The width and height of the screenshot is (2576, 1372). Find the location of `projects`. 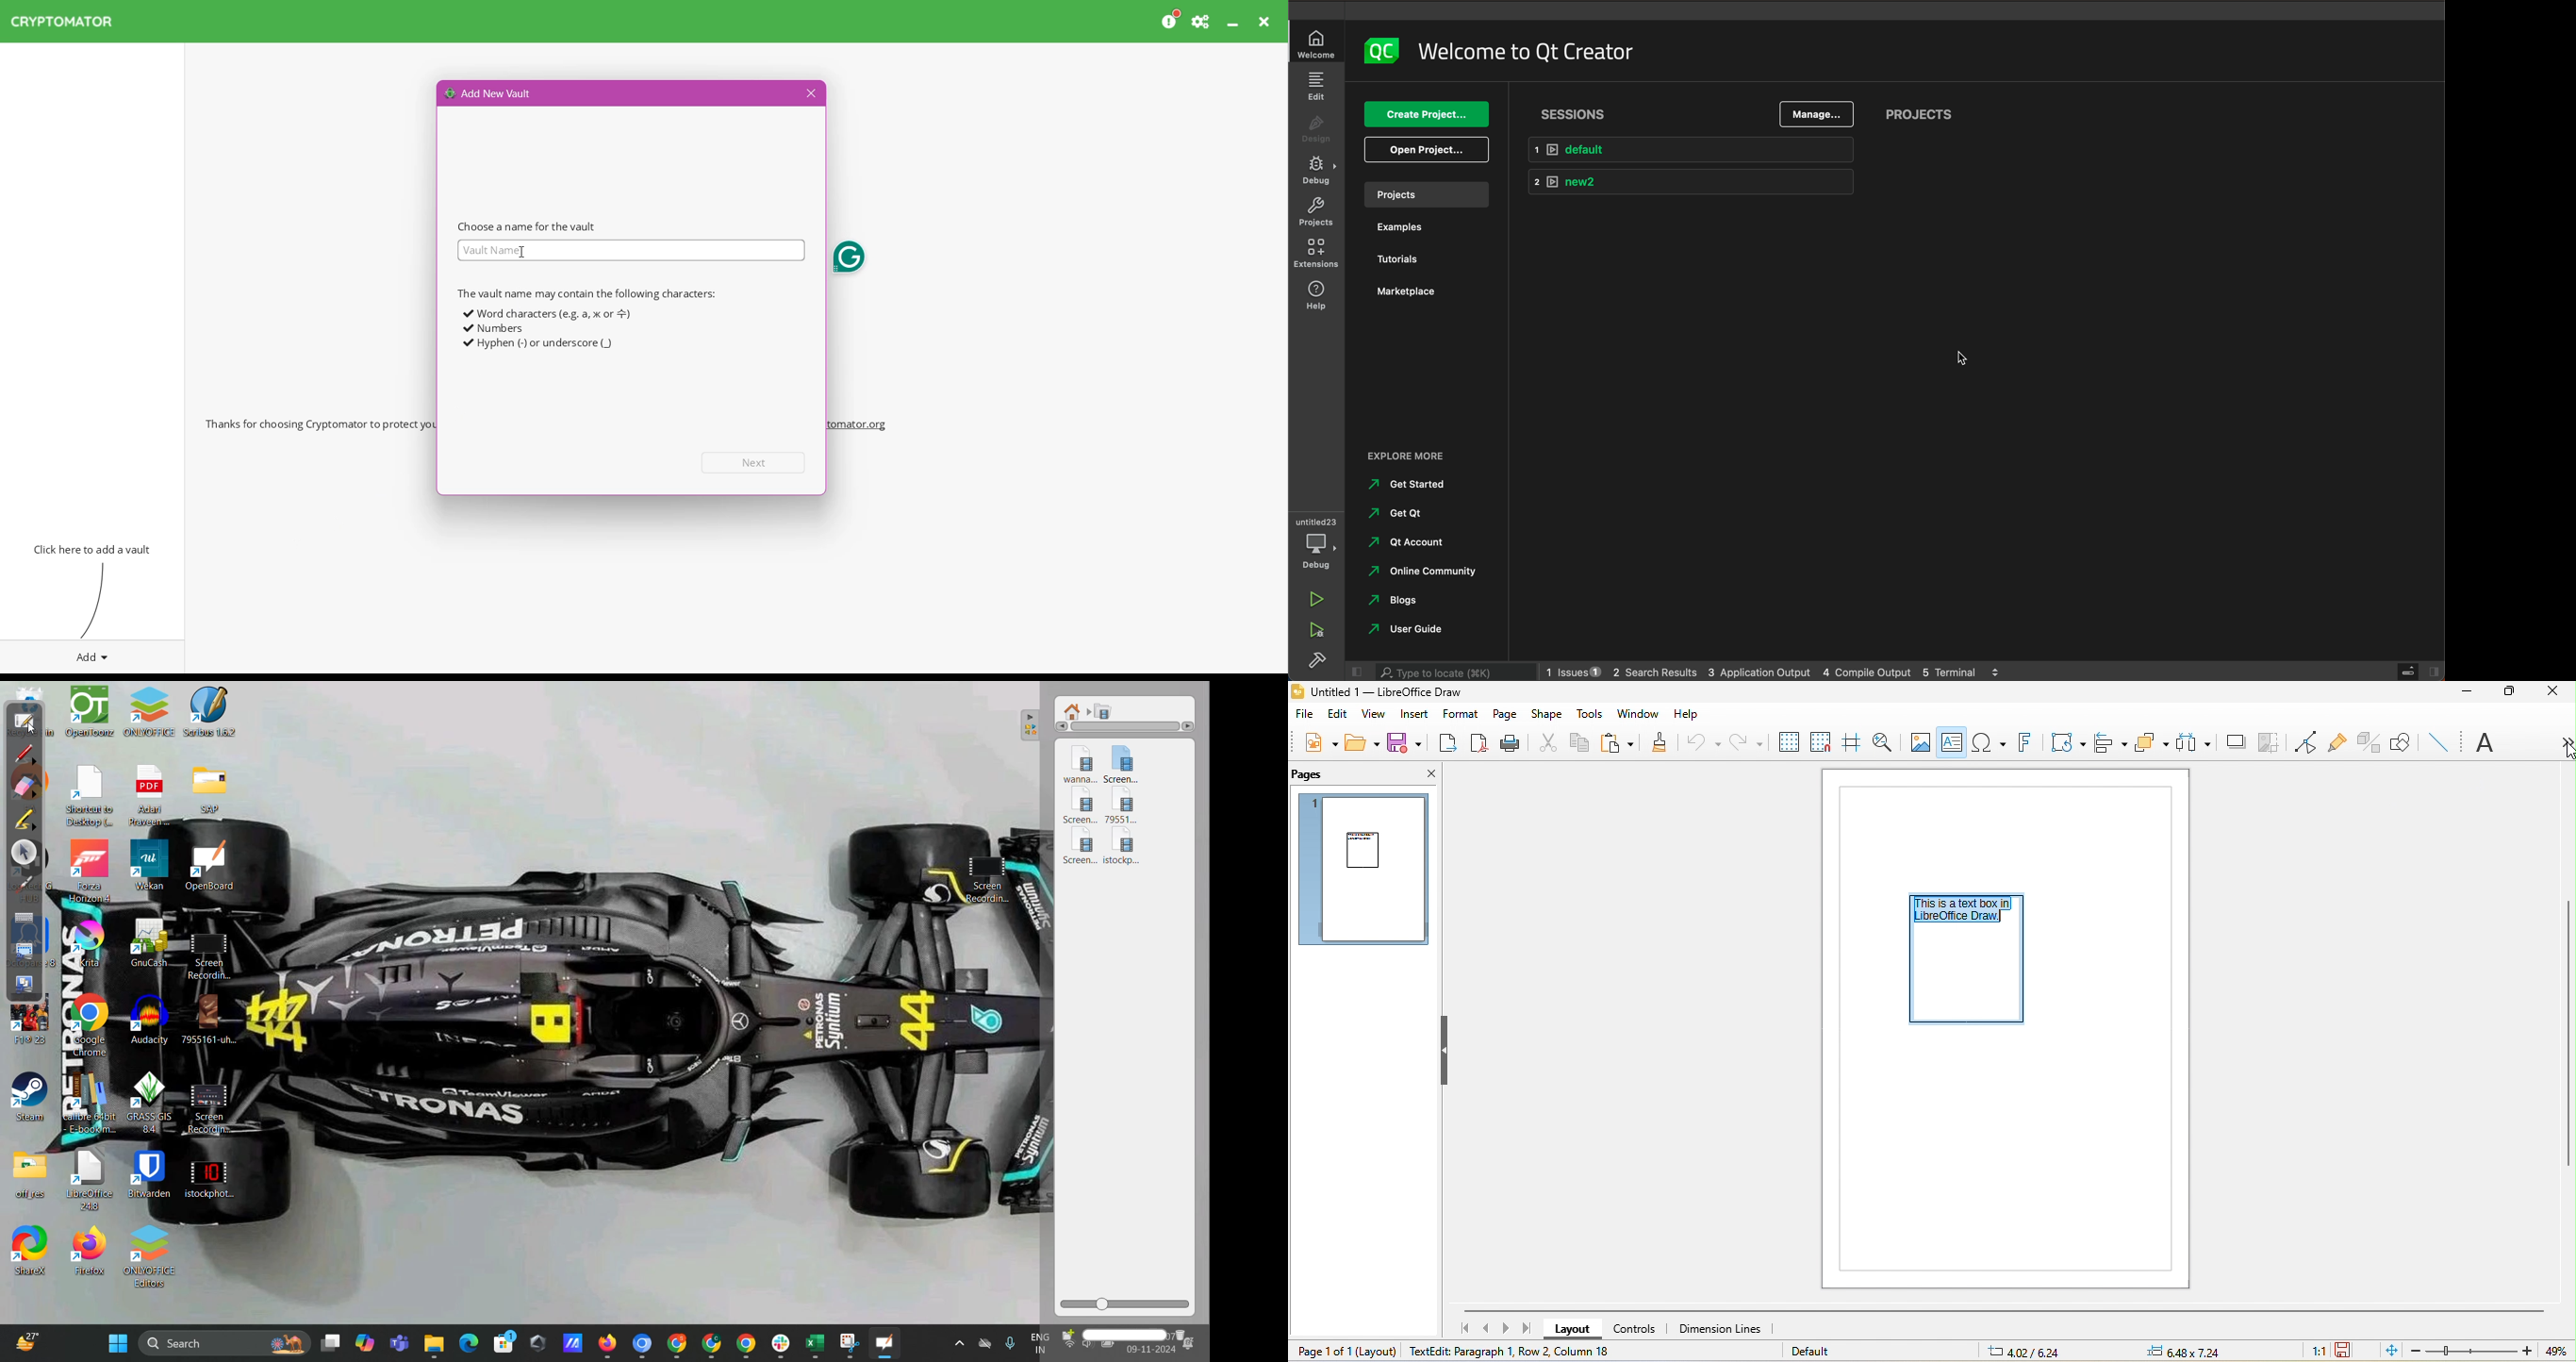

projects is located at coordinates (1423, 194).